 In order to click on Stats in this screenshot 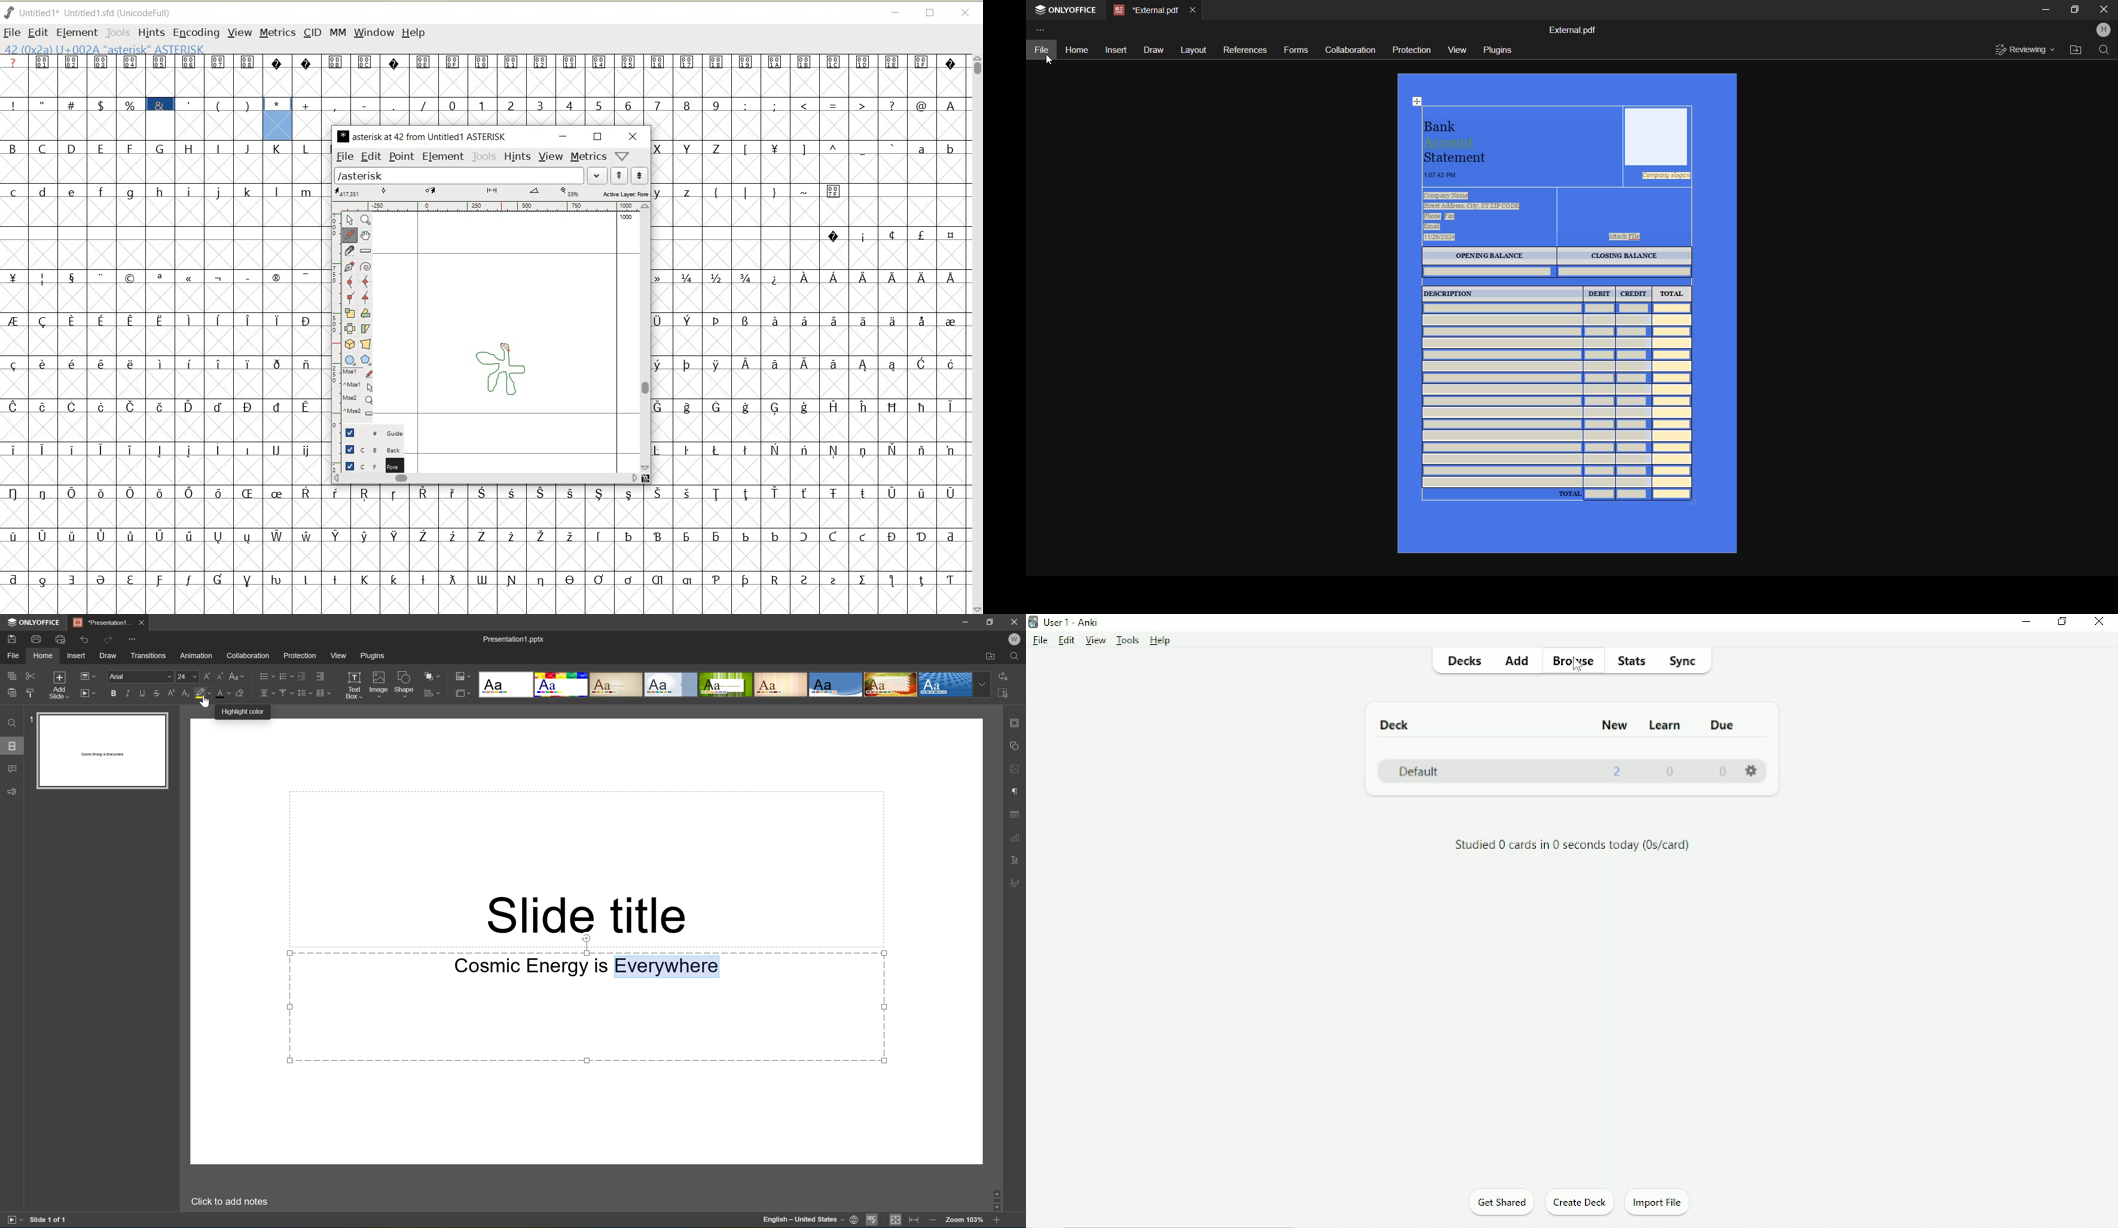, I will do `click(1631, 662)`.